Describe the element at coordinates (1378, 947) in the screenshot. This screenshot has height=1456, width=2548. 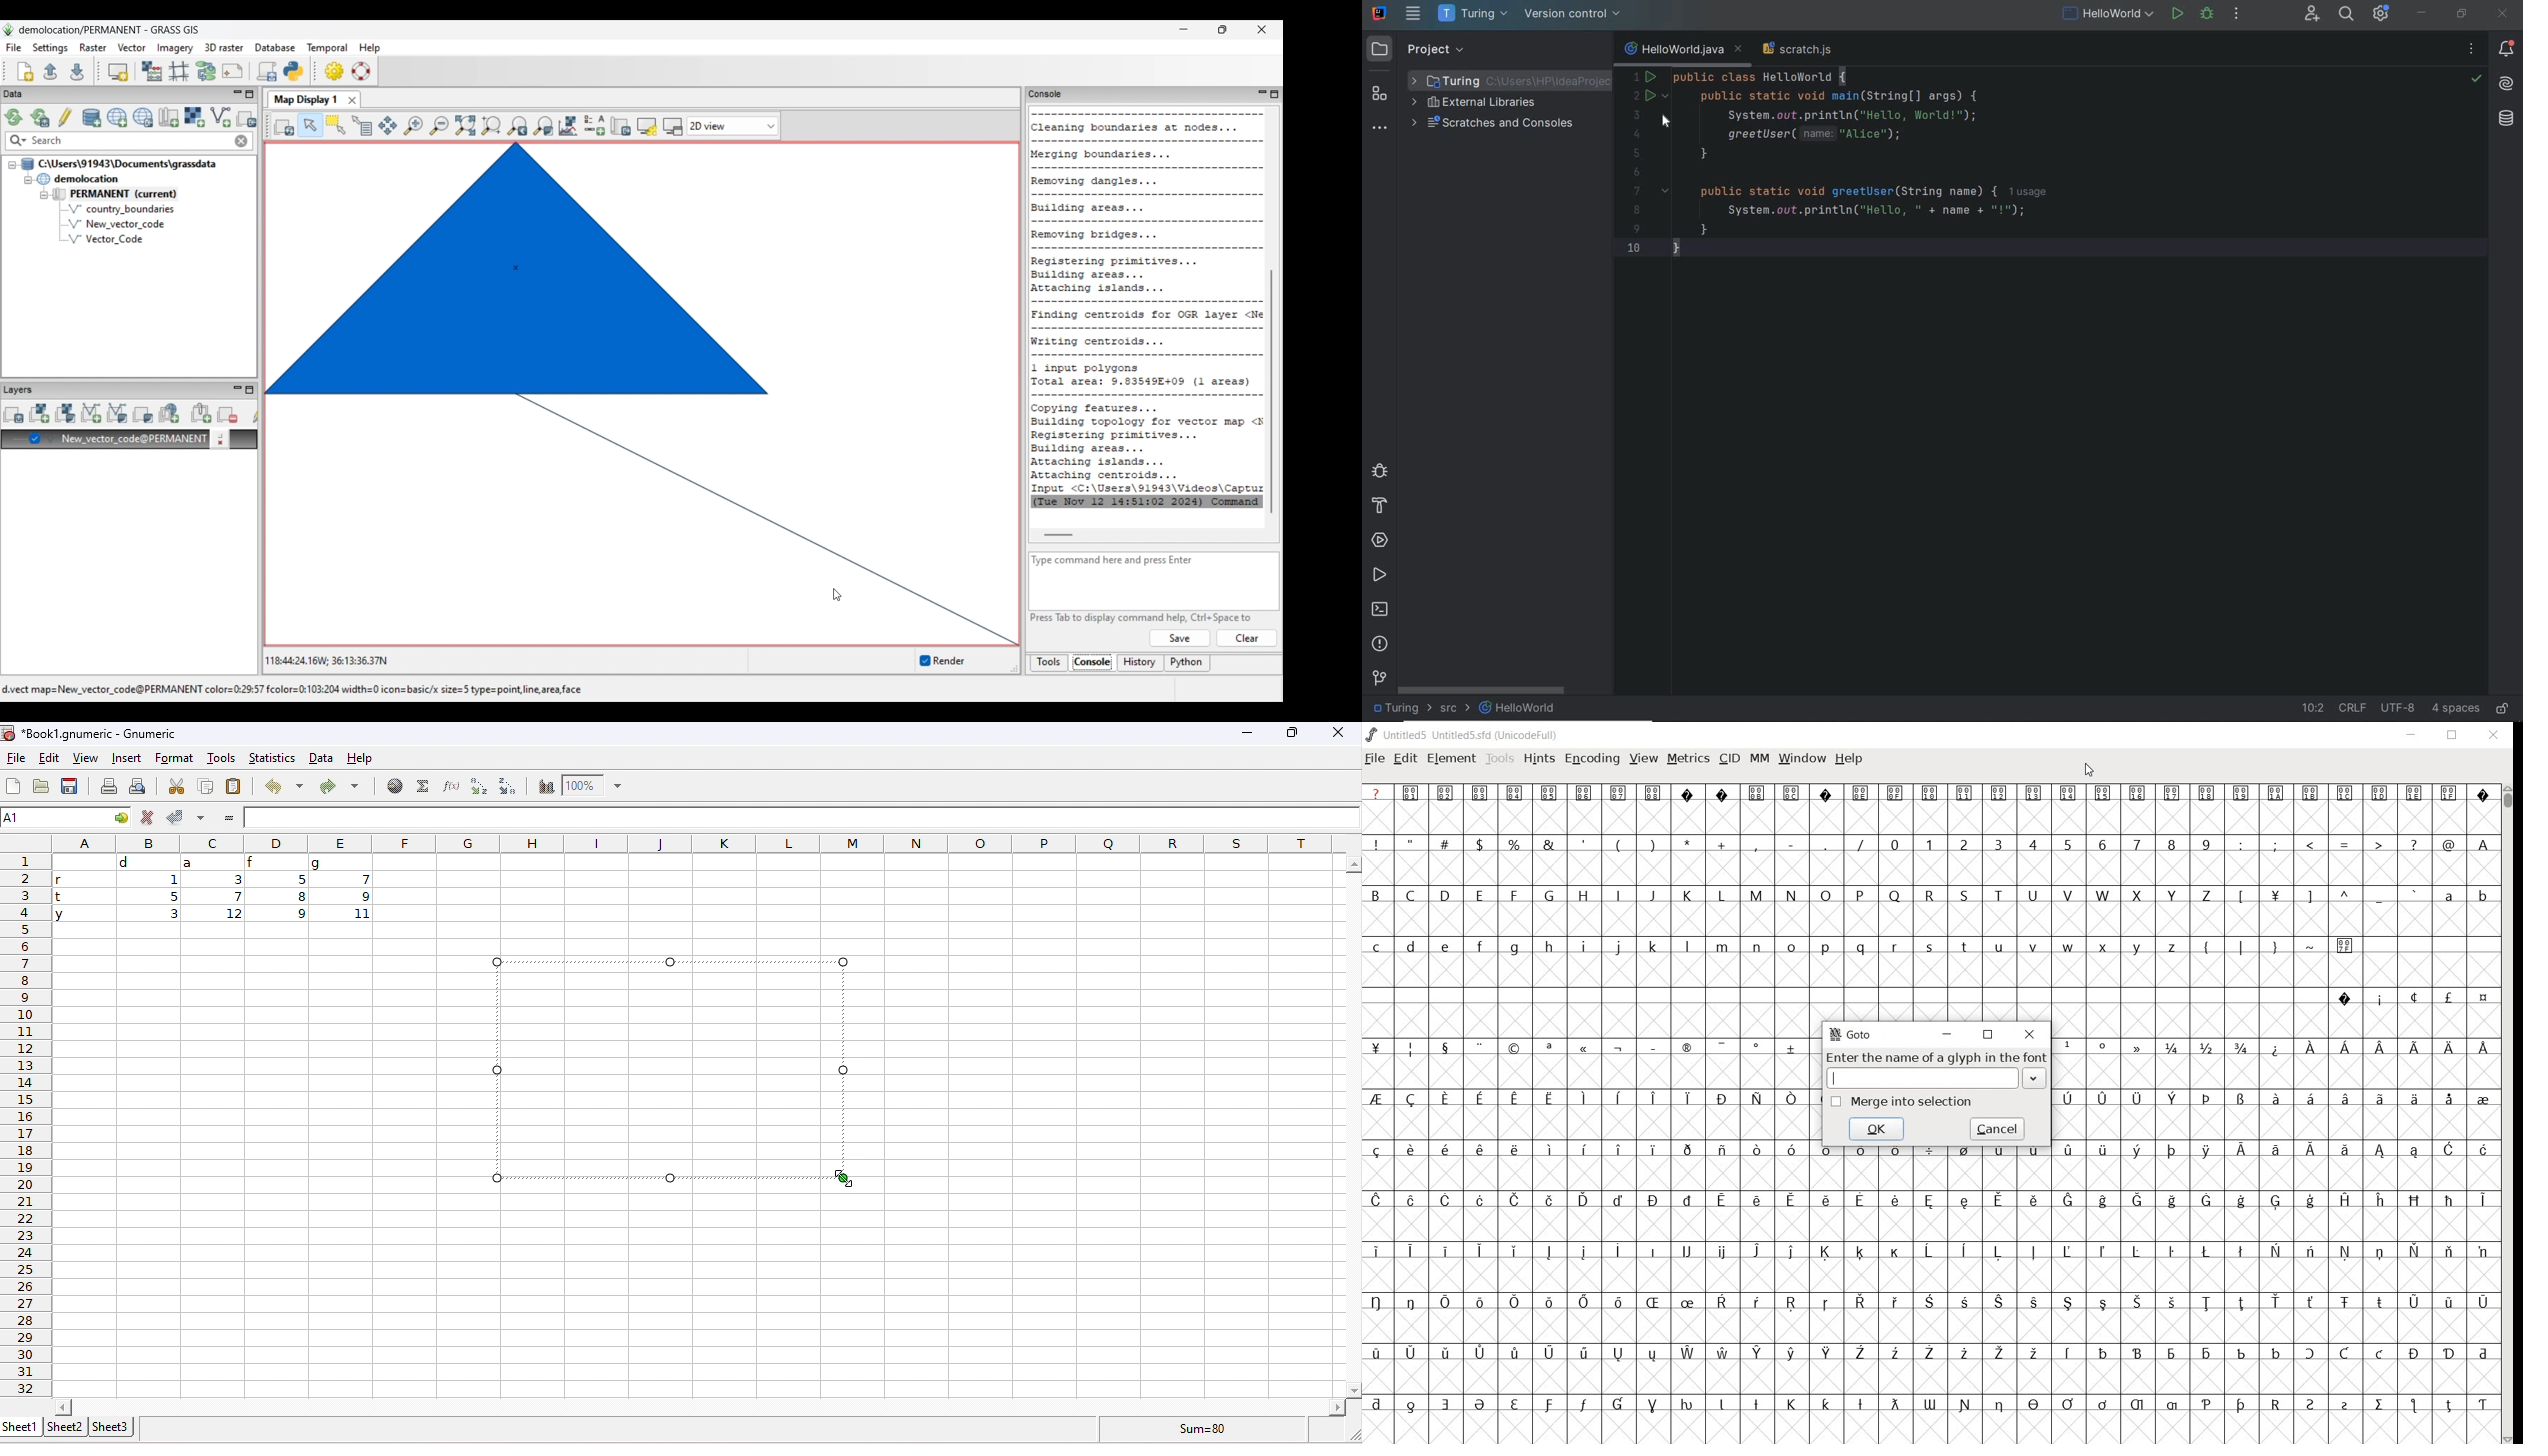
I see `c` at that location.